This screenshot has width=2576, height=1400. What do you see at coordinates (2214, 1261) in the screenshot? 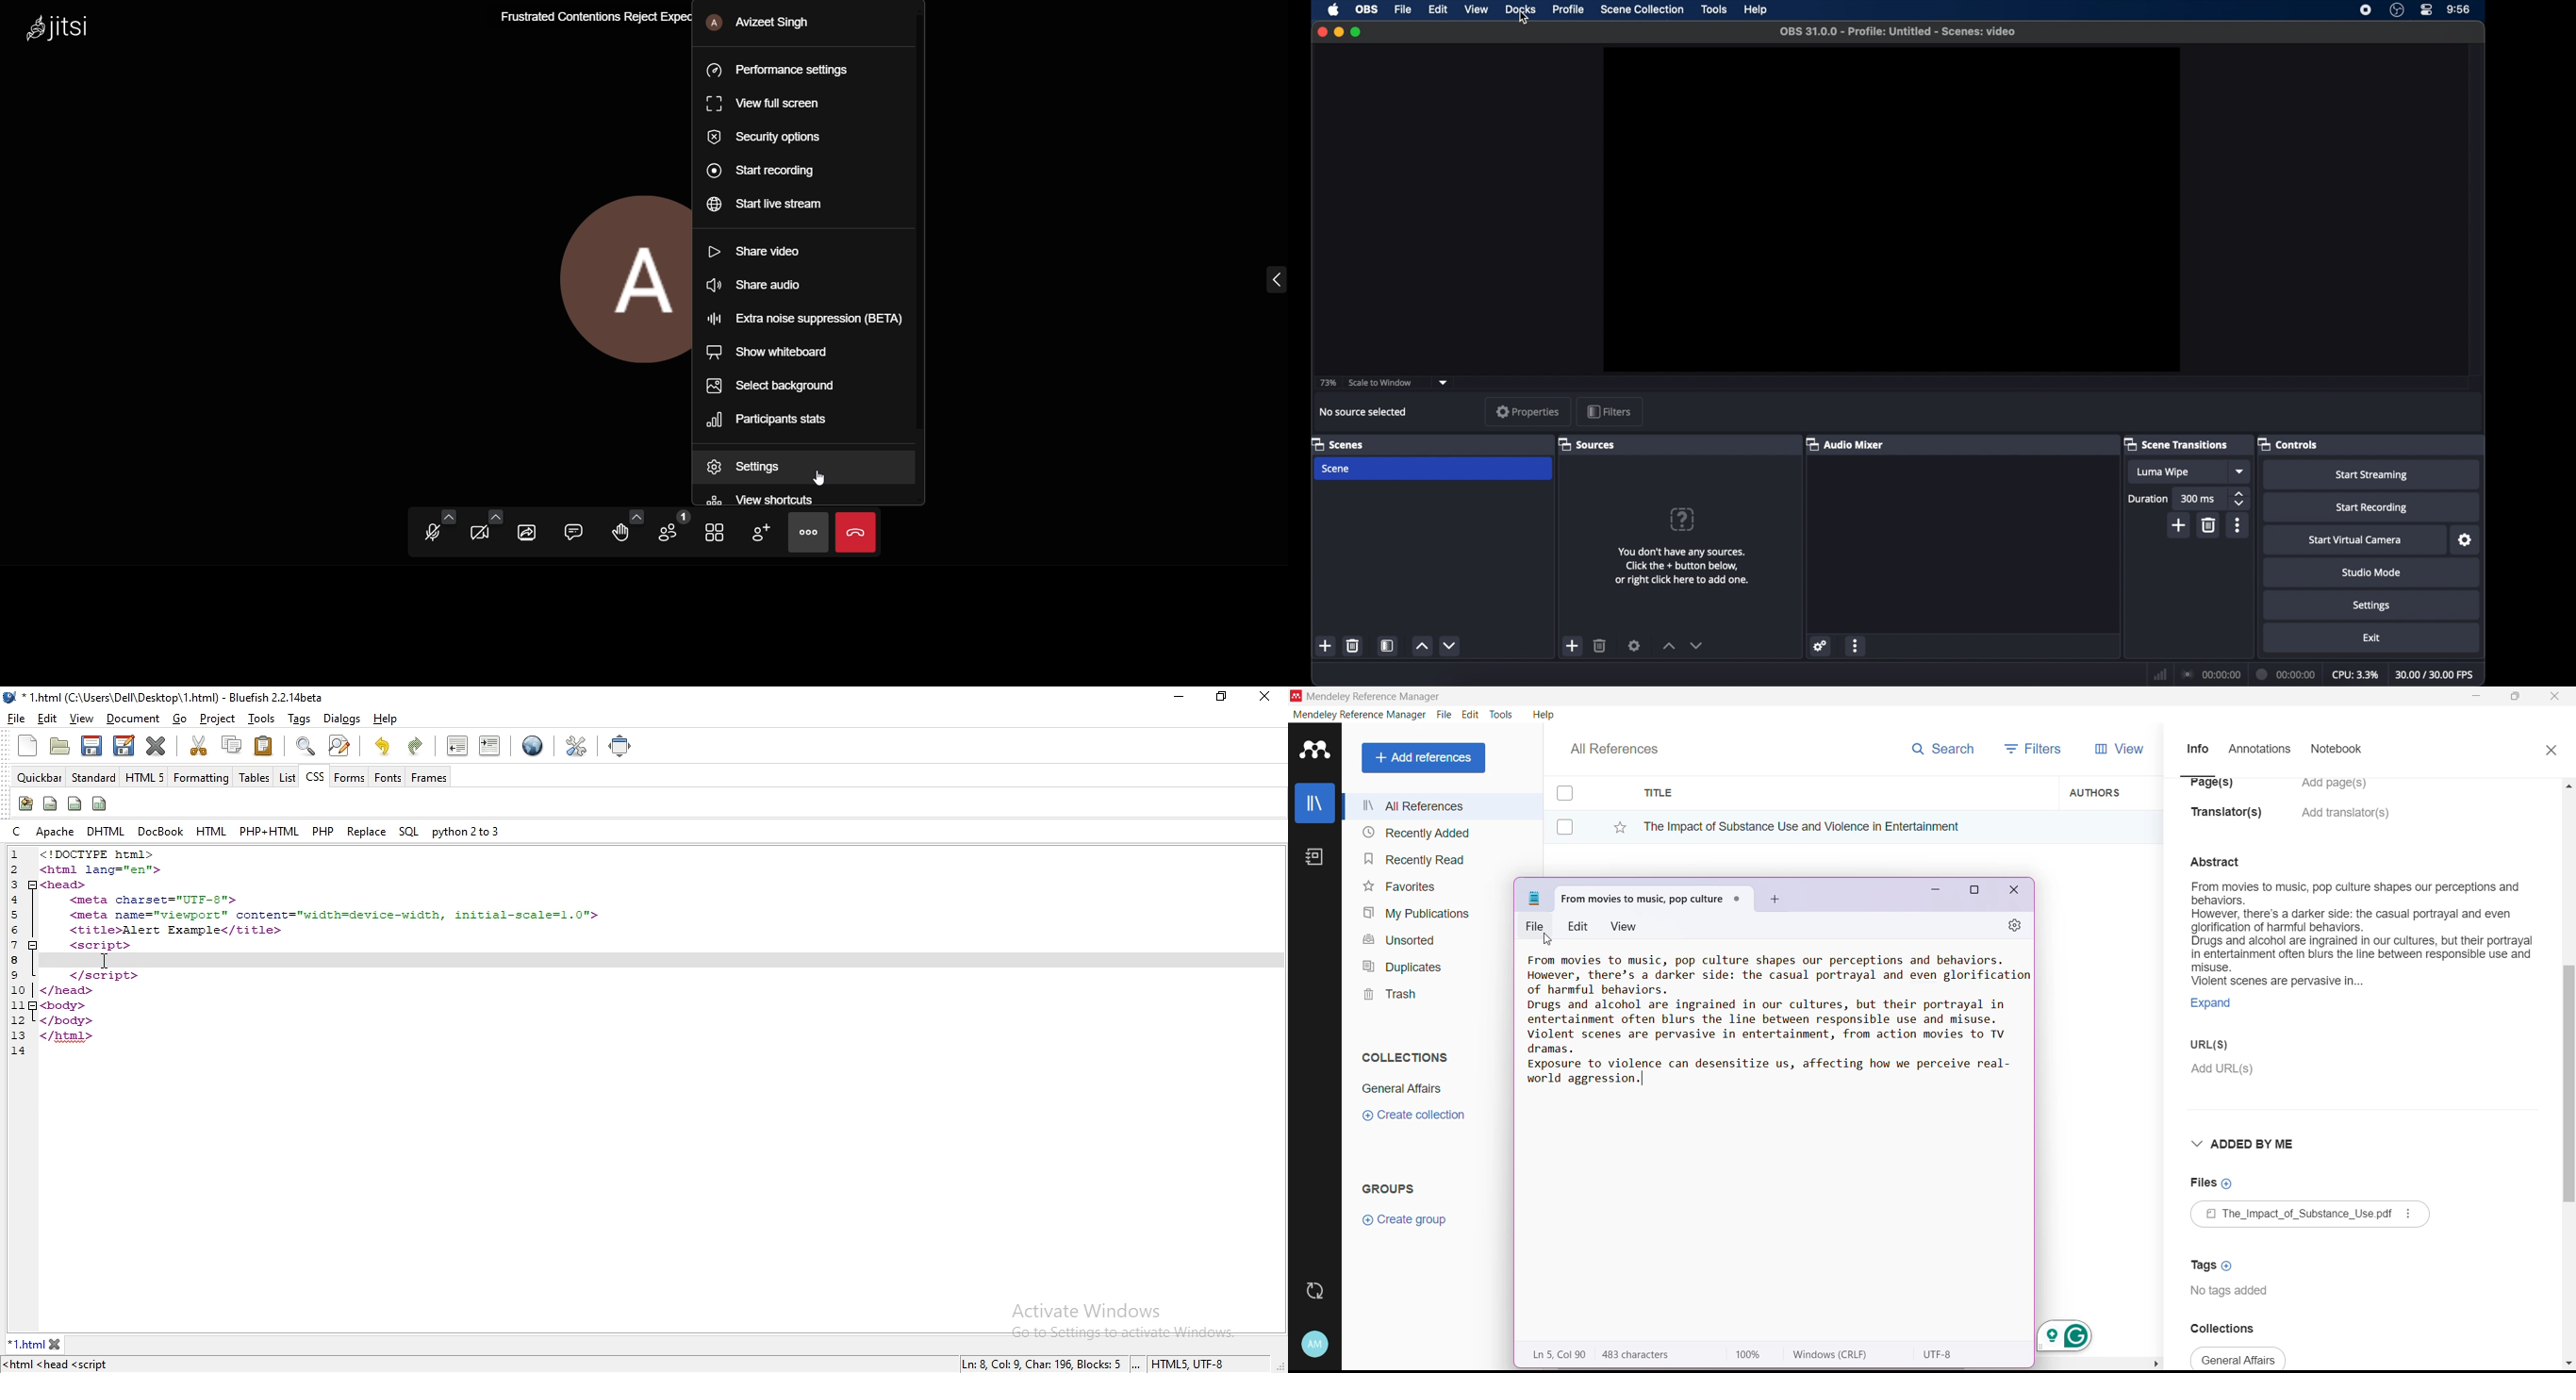
I see `Click to Add Tags` at bounding box center [2214, 1261].